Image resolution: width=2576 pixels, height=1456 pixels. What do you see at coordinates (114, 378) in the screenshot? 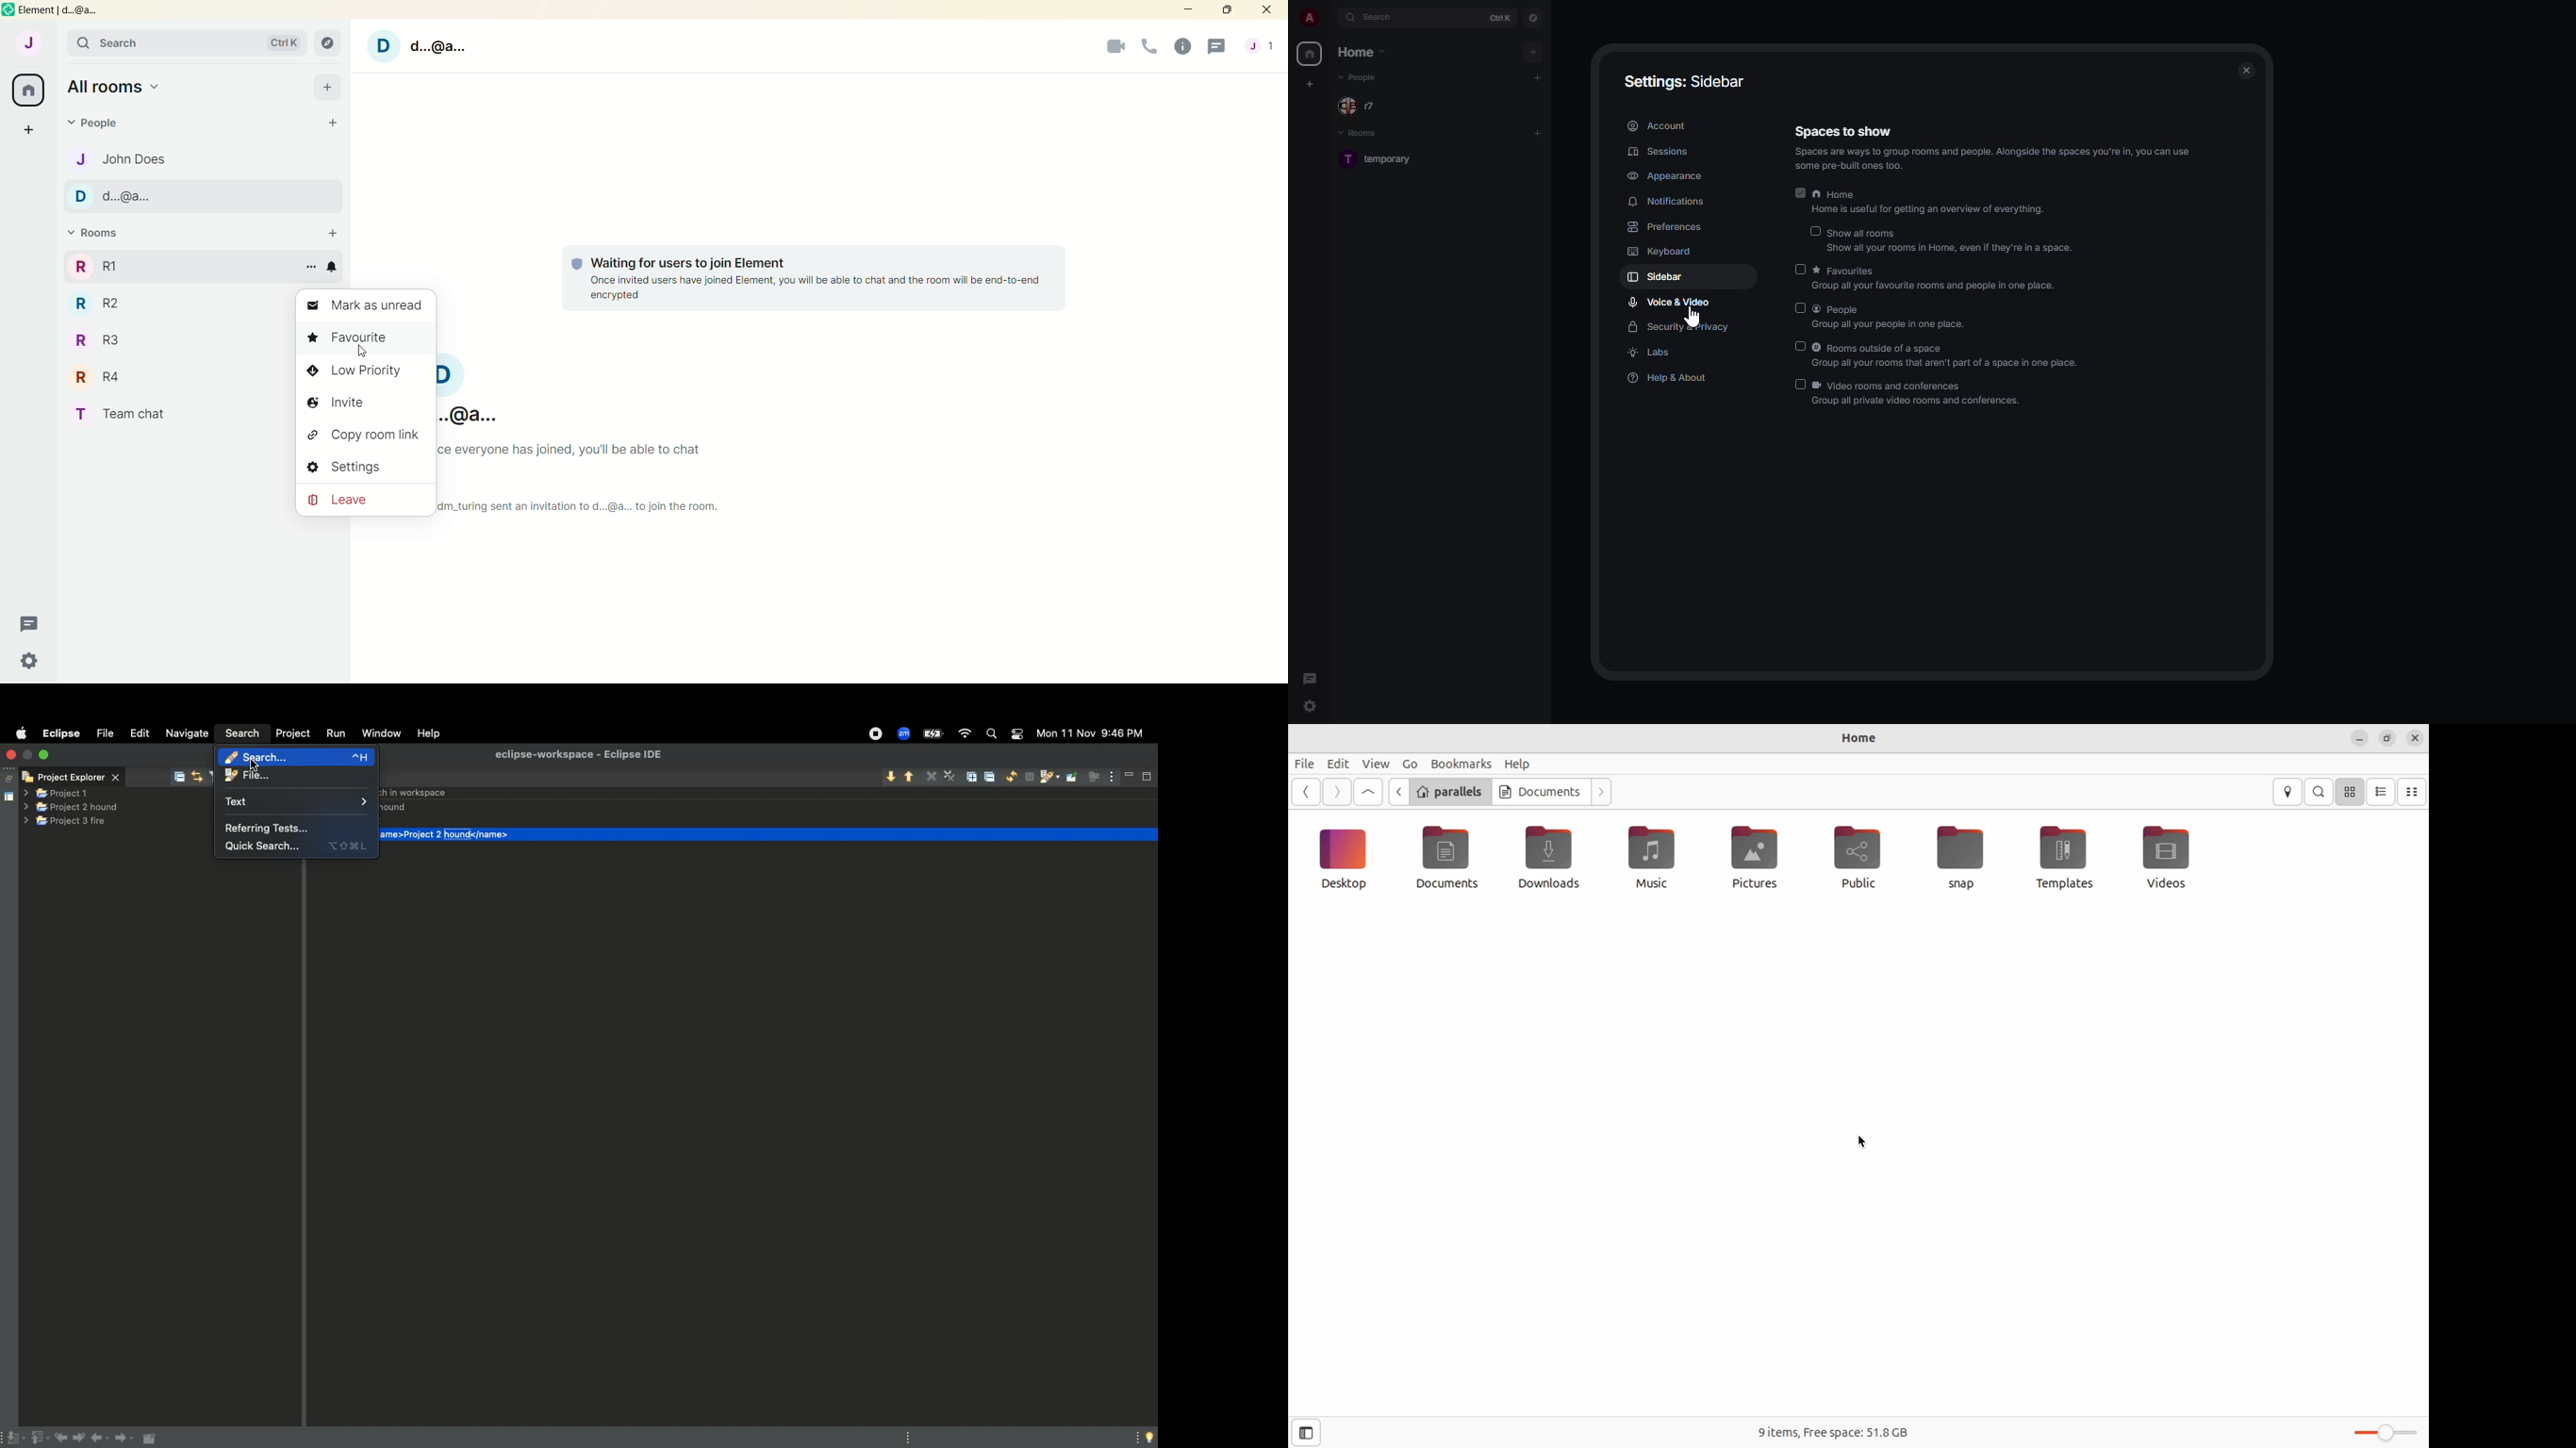
I see `R R4` at bounding box center [114, 378].